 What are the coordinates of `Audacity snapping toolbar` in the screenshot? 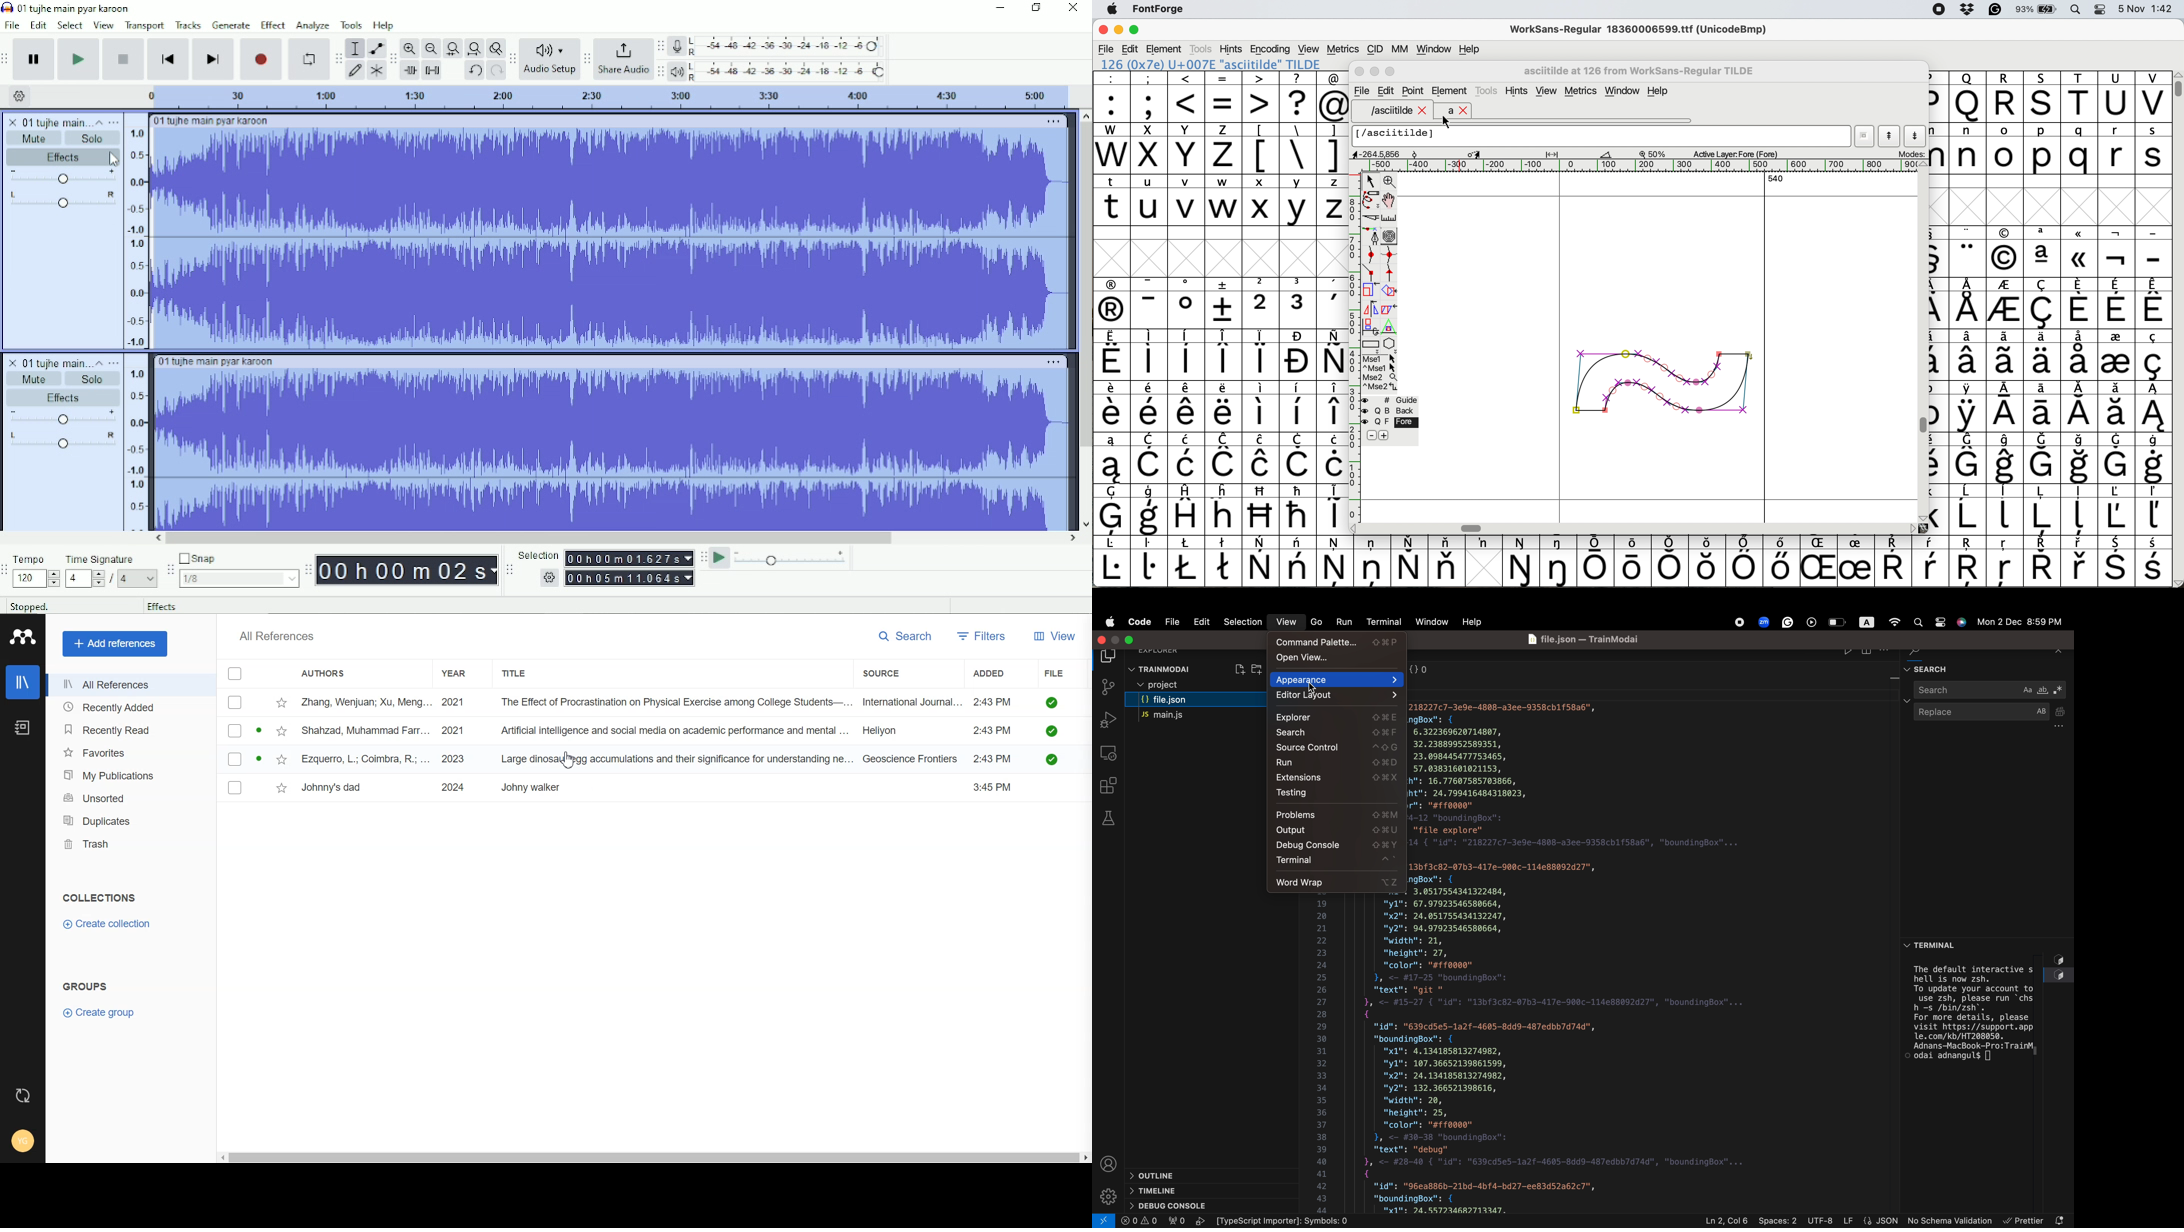 It's located at (169, 568).